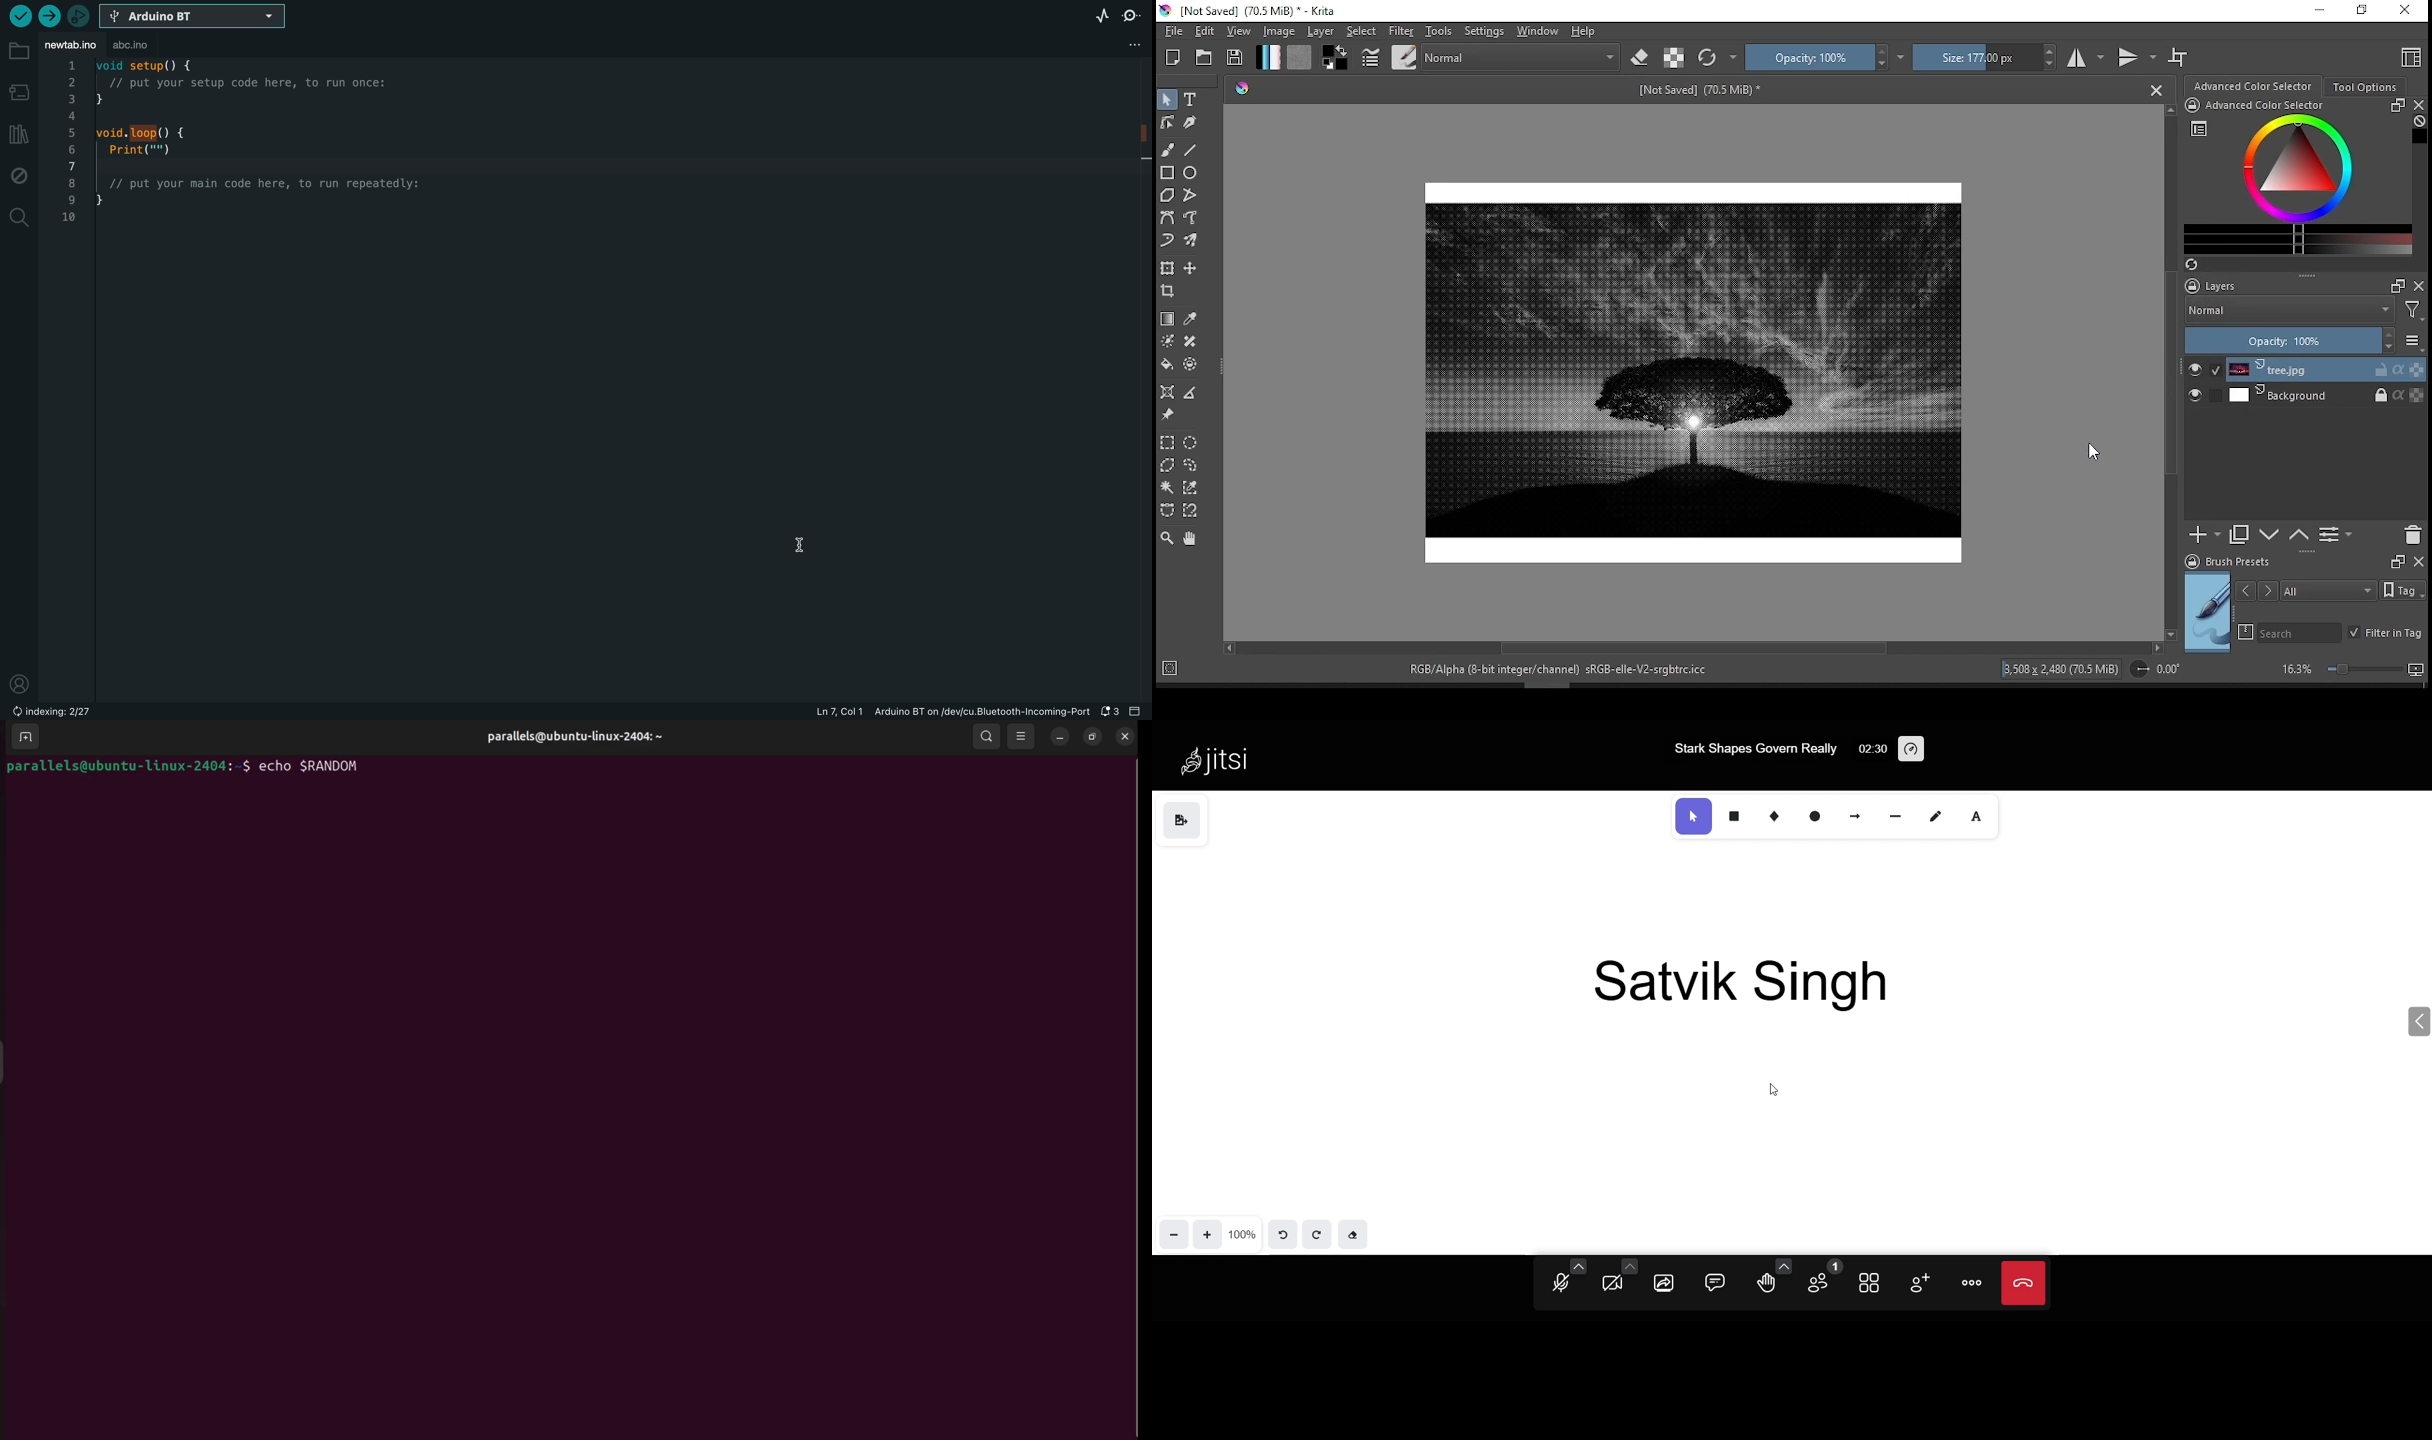  I want to click on line tool, so click(1191, 149).